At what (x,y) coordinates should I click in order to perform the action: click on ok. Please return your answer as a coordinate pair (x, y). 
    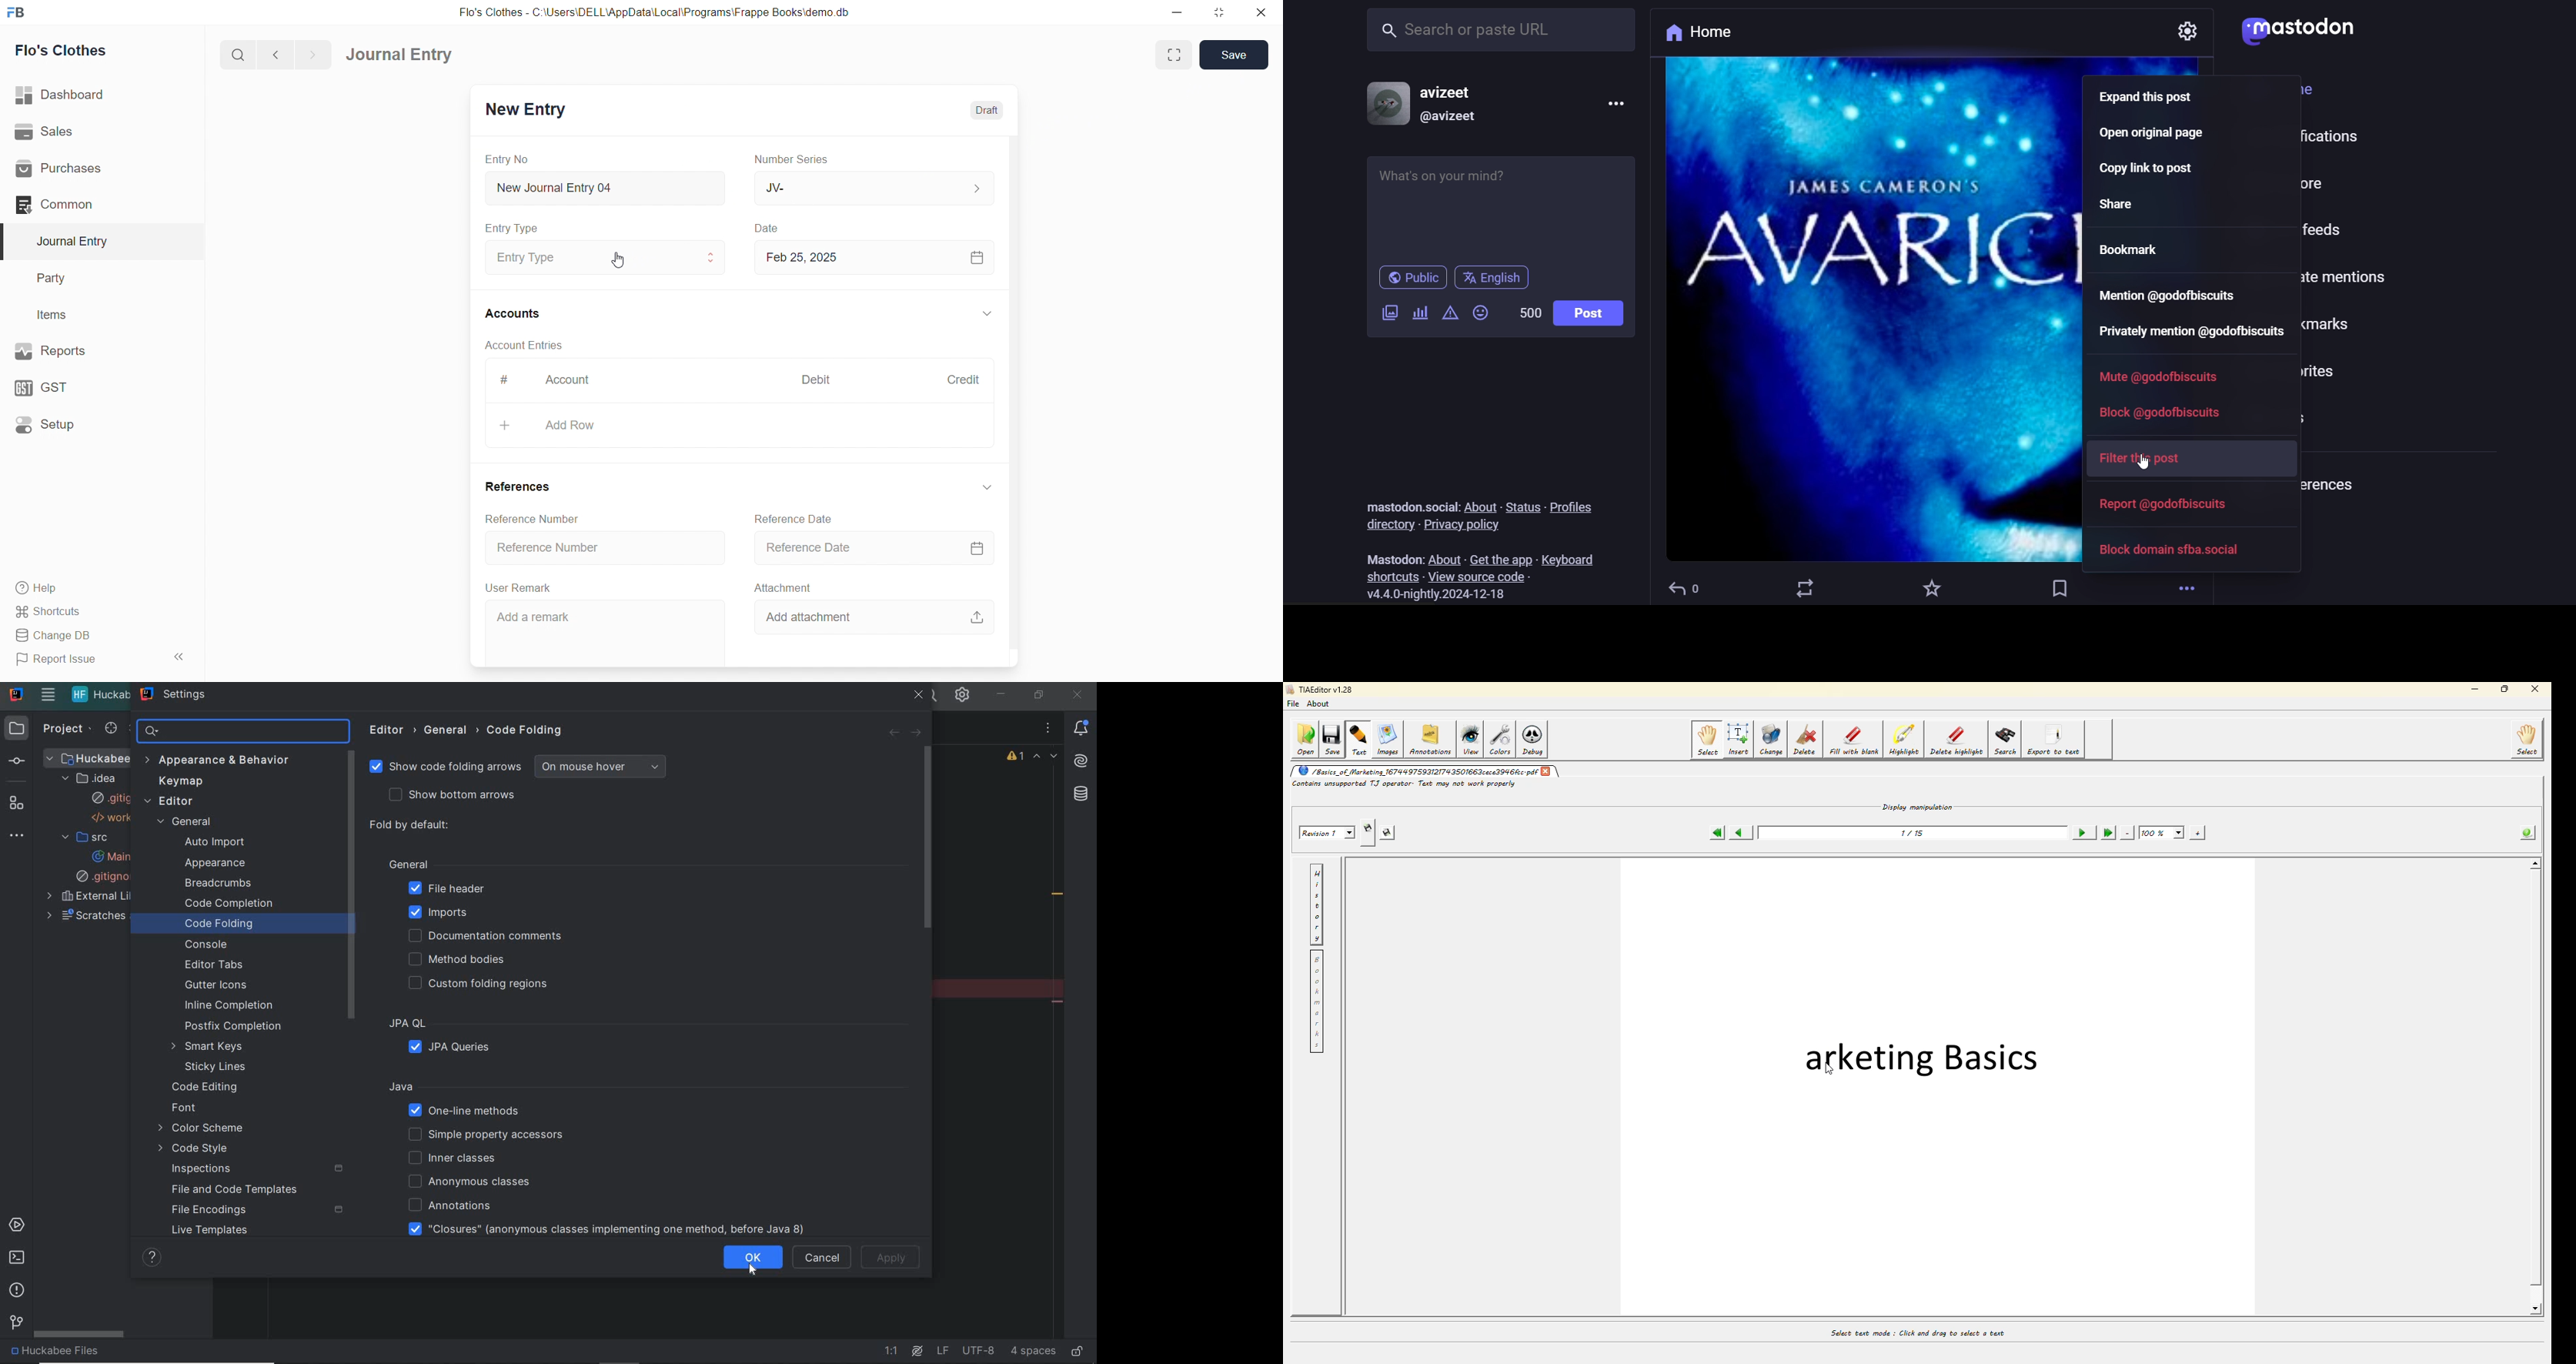
    Looking at the image, I should click on (754, 1254).